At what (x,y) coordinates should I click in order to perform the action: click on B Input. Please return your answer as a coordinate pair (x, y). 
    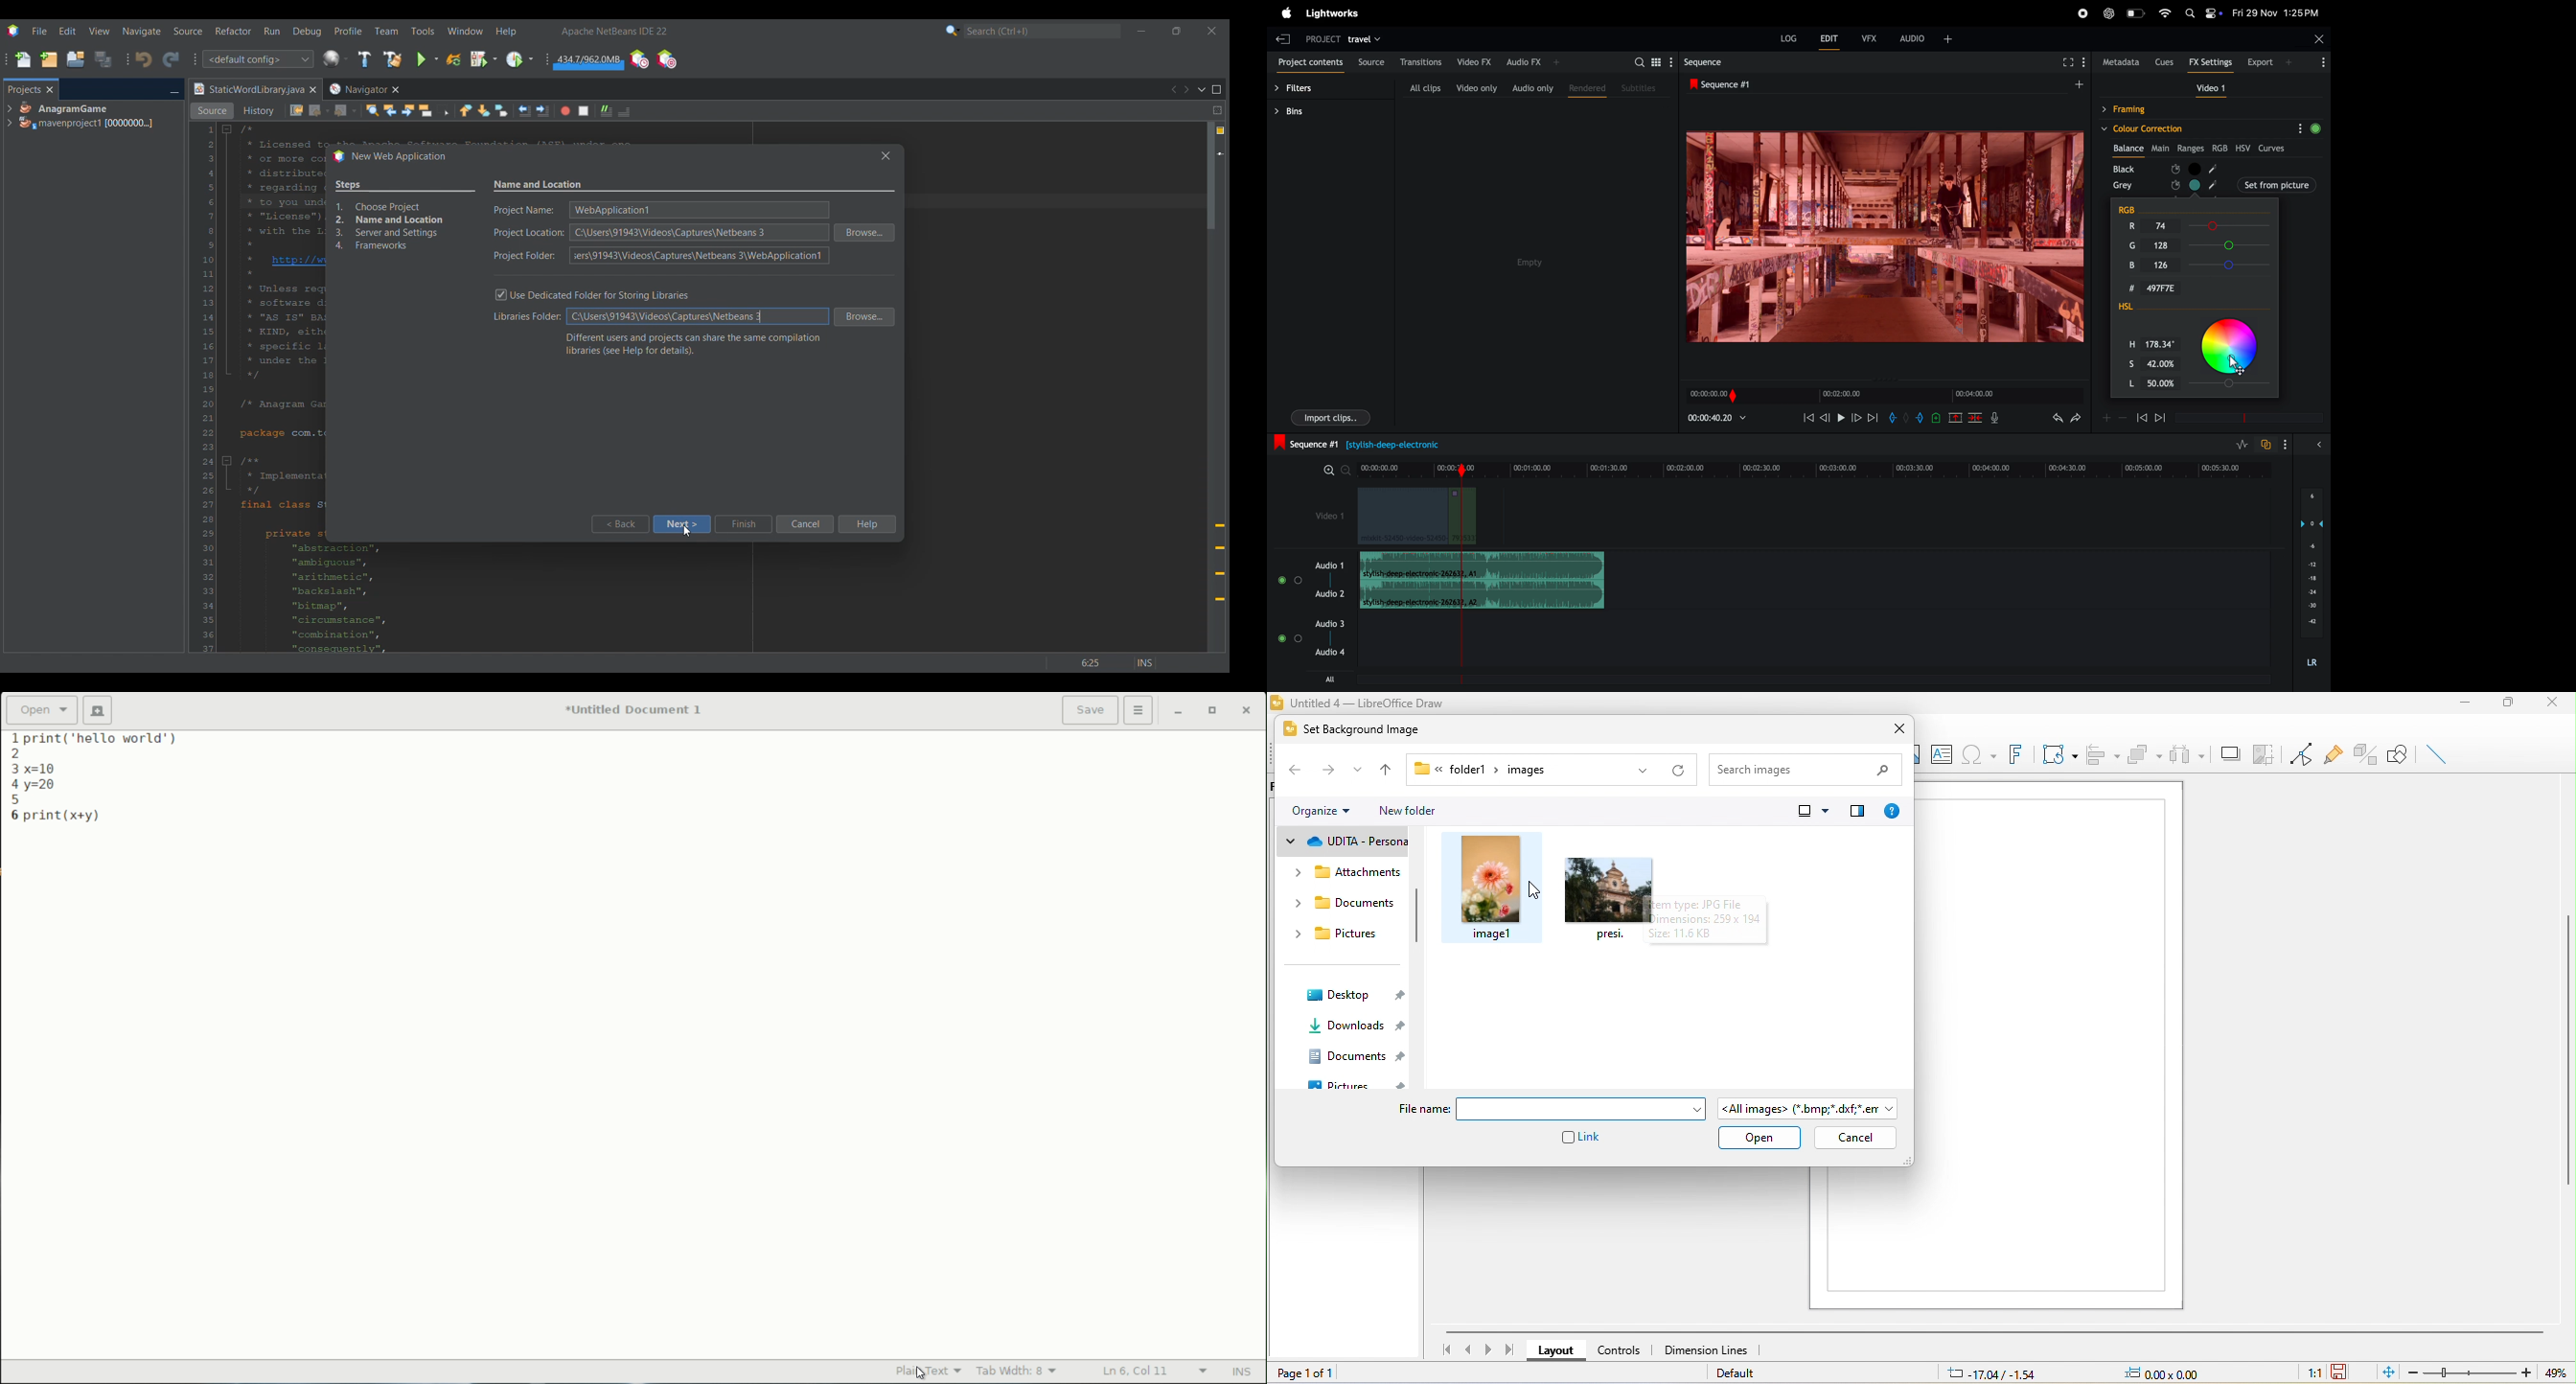
    Looking at the image, I should click on (2166, 265).